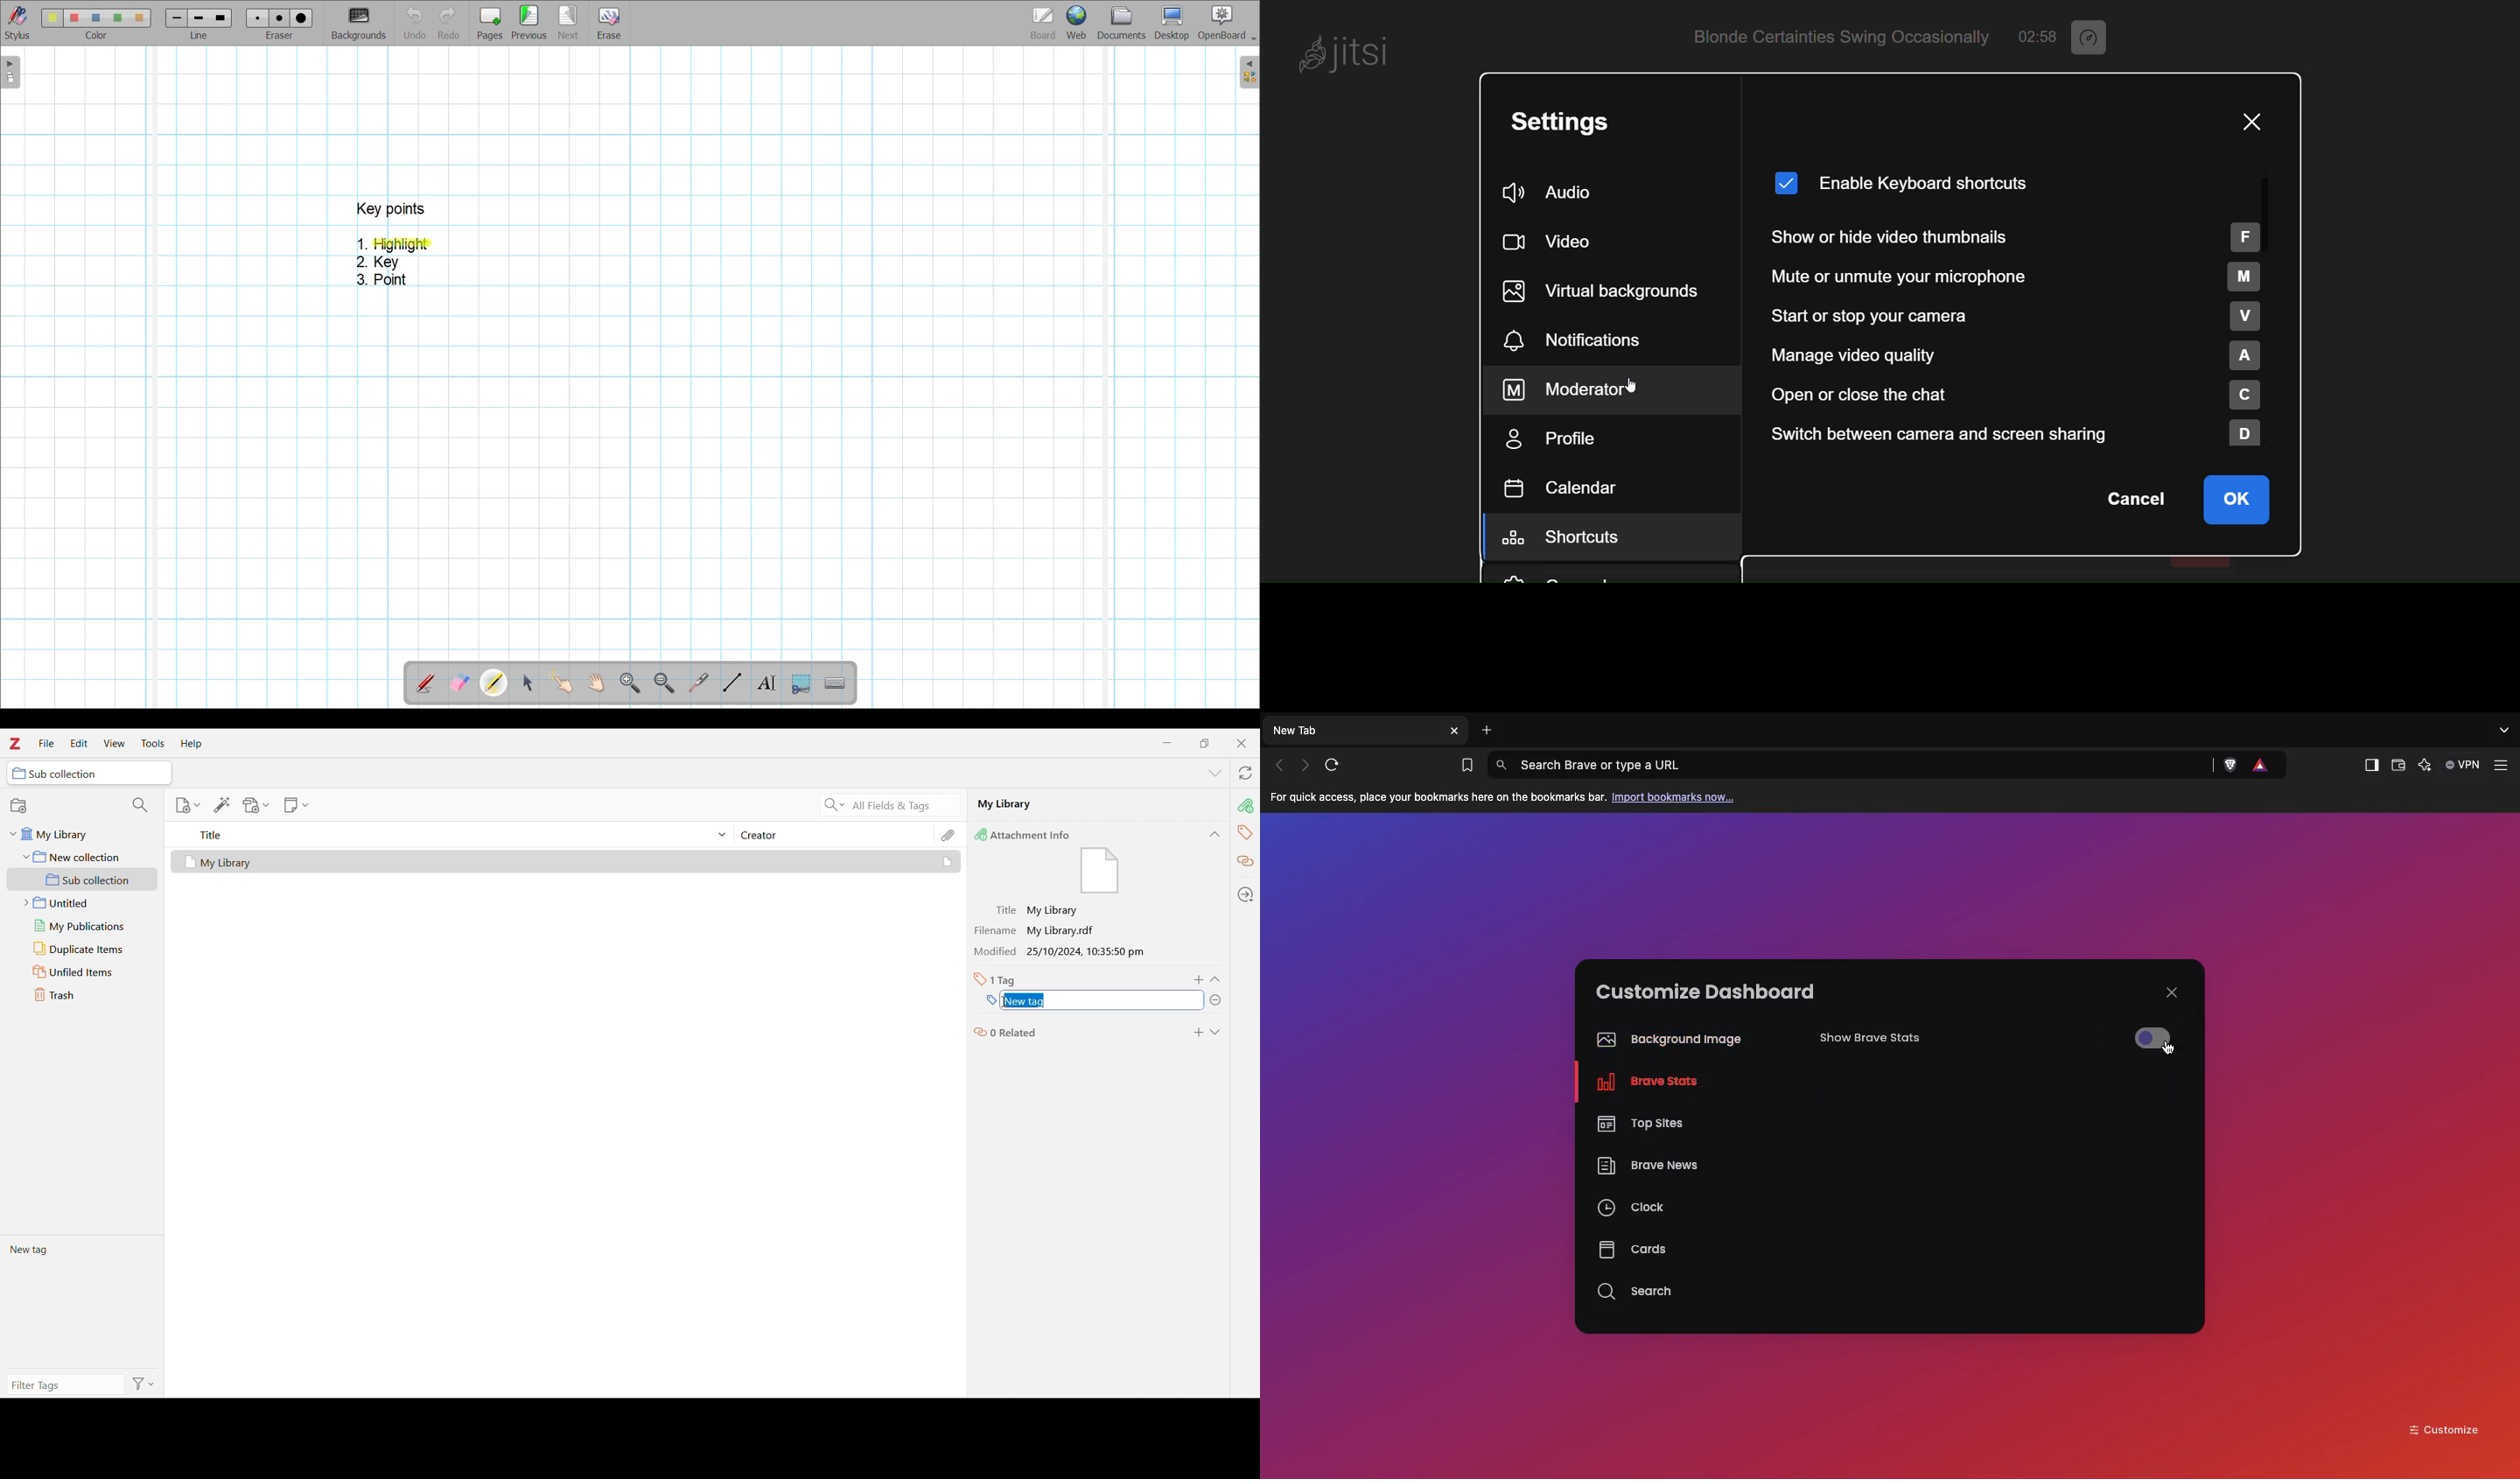 The width and height of the screenshot is (2520, 1484). Describe the element at coordinates (902, 806) in the screenshot. I see `All fields and tags search criteria selected` at that location.